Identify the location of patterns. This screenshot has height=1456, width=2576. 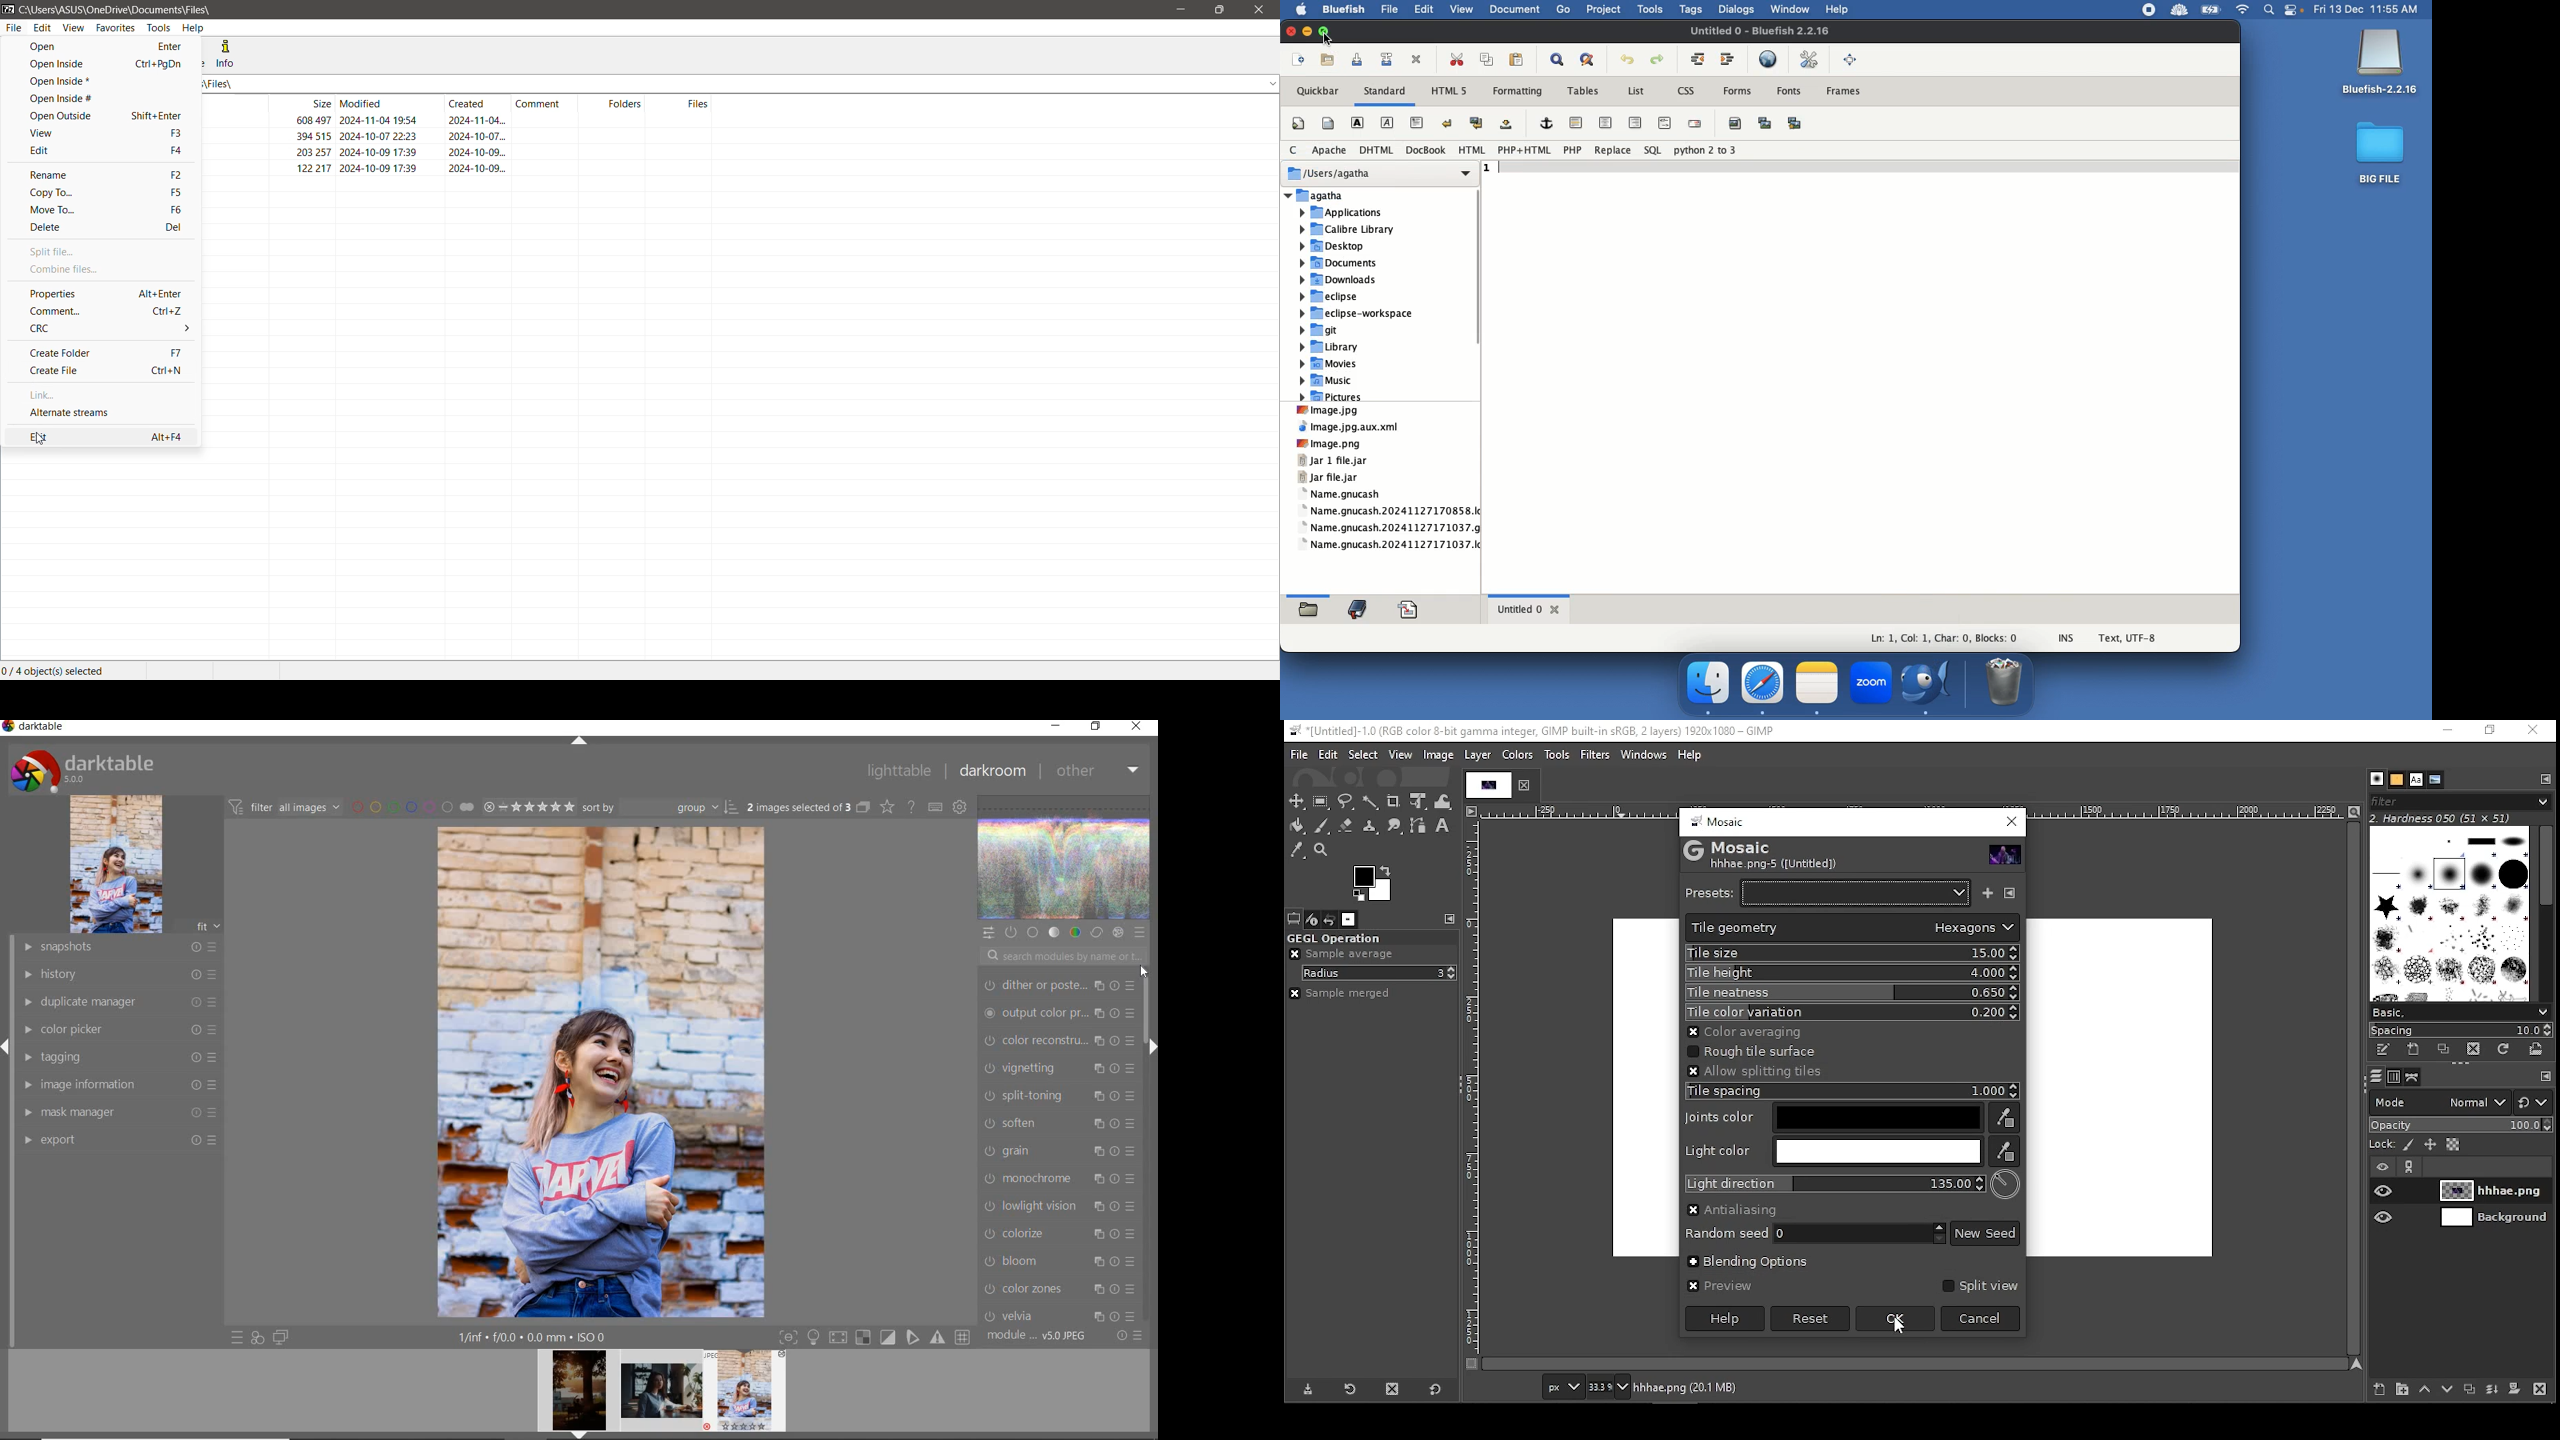
(2397, 780).